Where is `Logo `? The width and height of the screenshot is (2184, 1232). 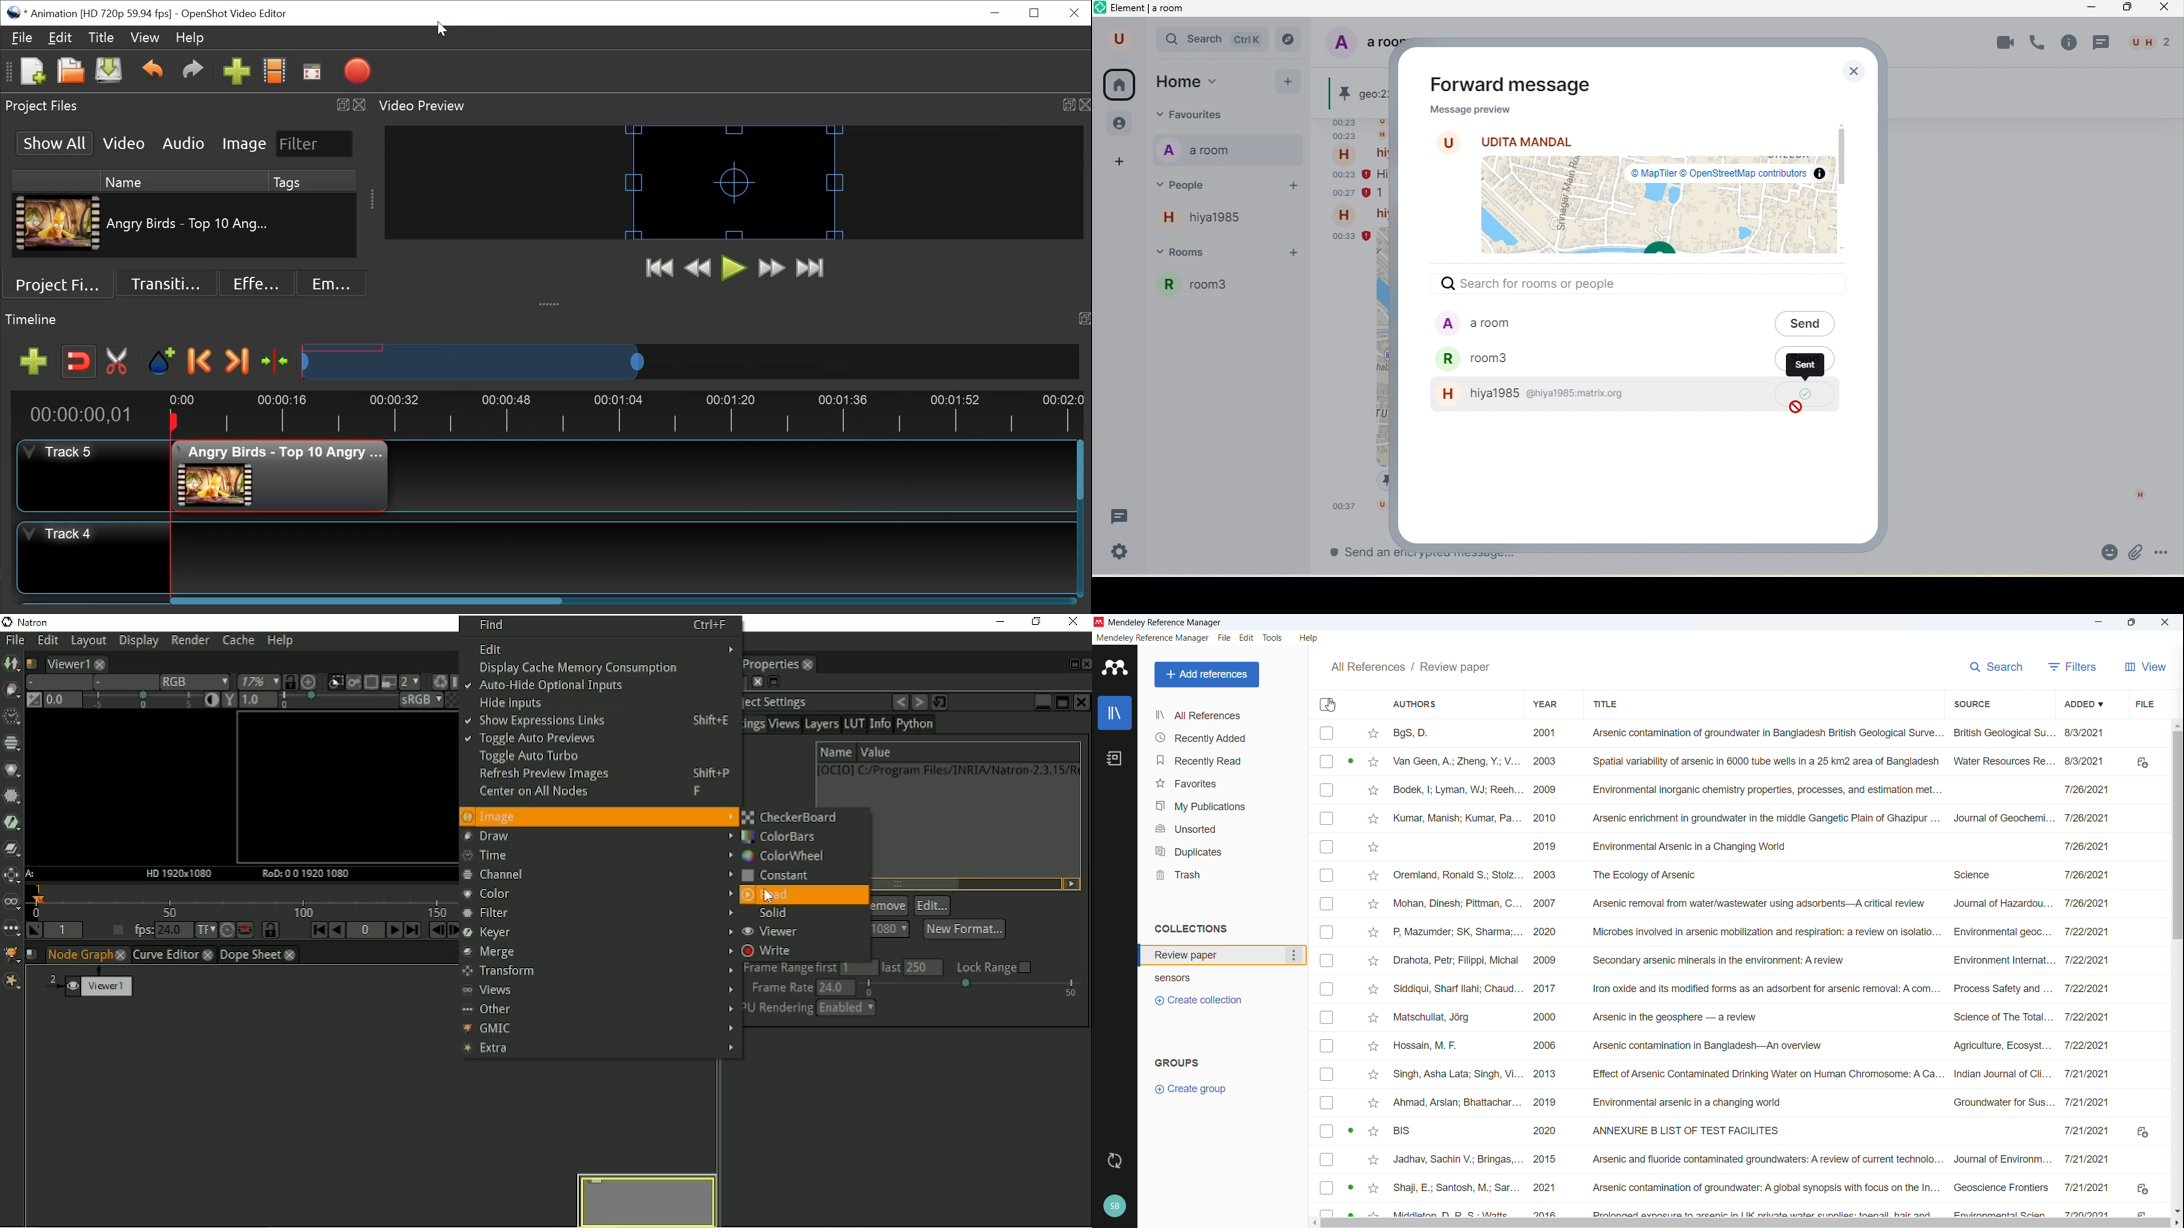
Logo  is located at coordinates (1113, 667).